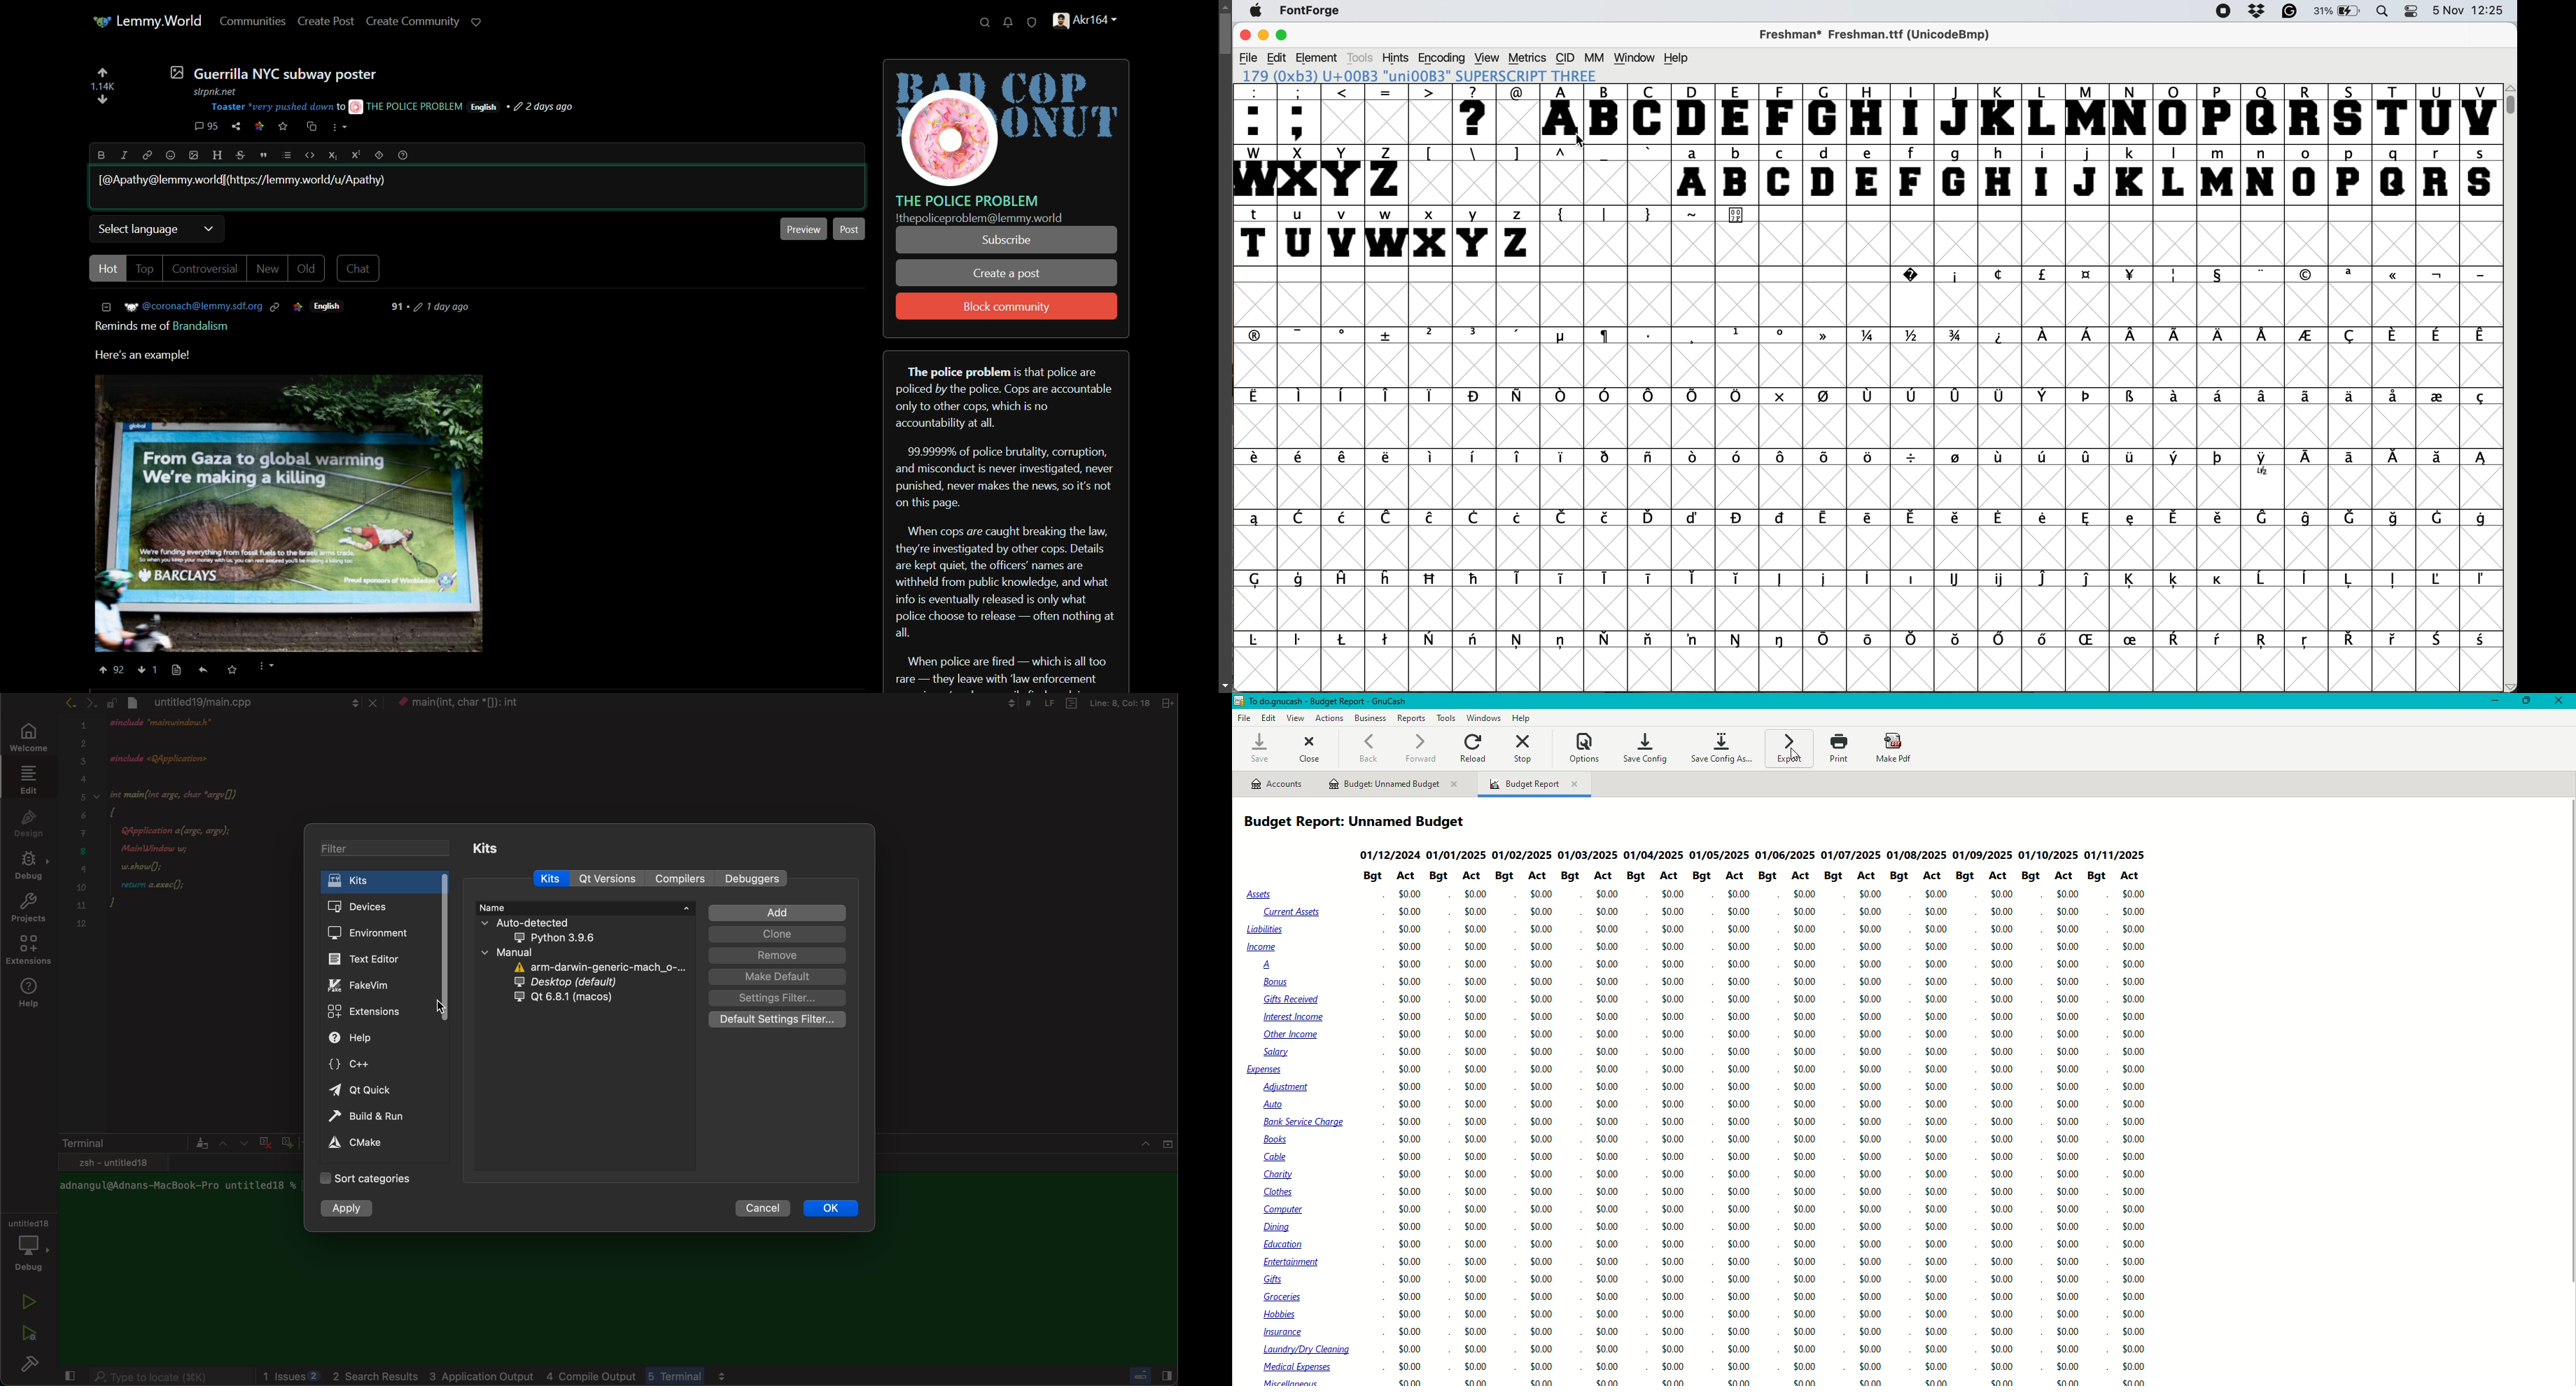 This screenshot has height=1400, width=2576. What do you see at coordinates (2263, 580) in the screenshot?
I see `symbol` at bounding box center [2263, 580].